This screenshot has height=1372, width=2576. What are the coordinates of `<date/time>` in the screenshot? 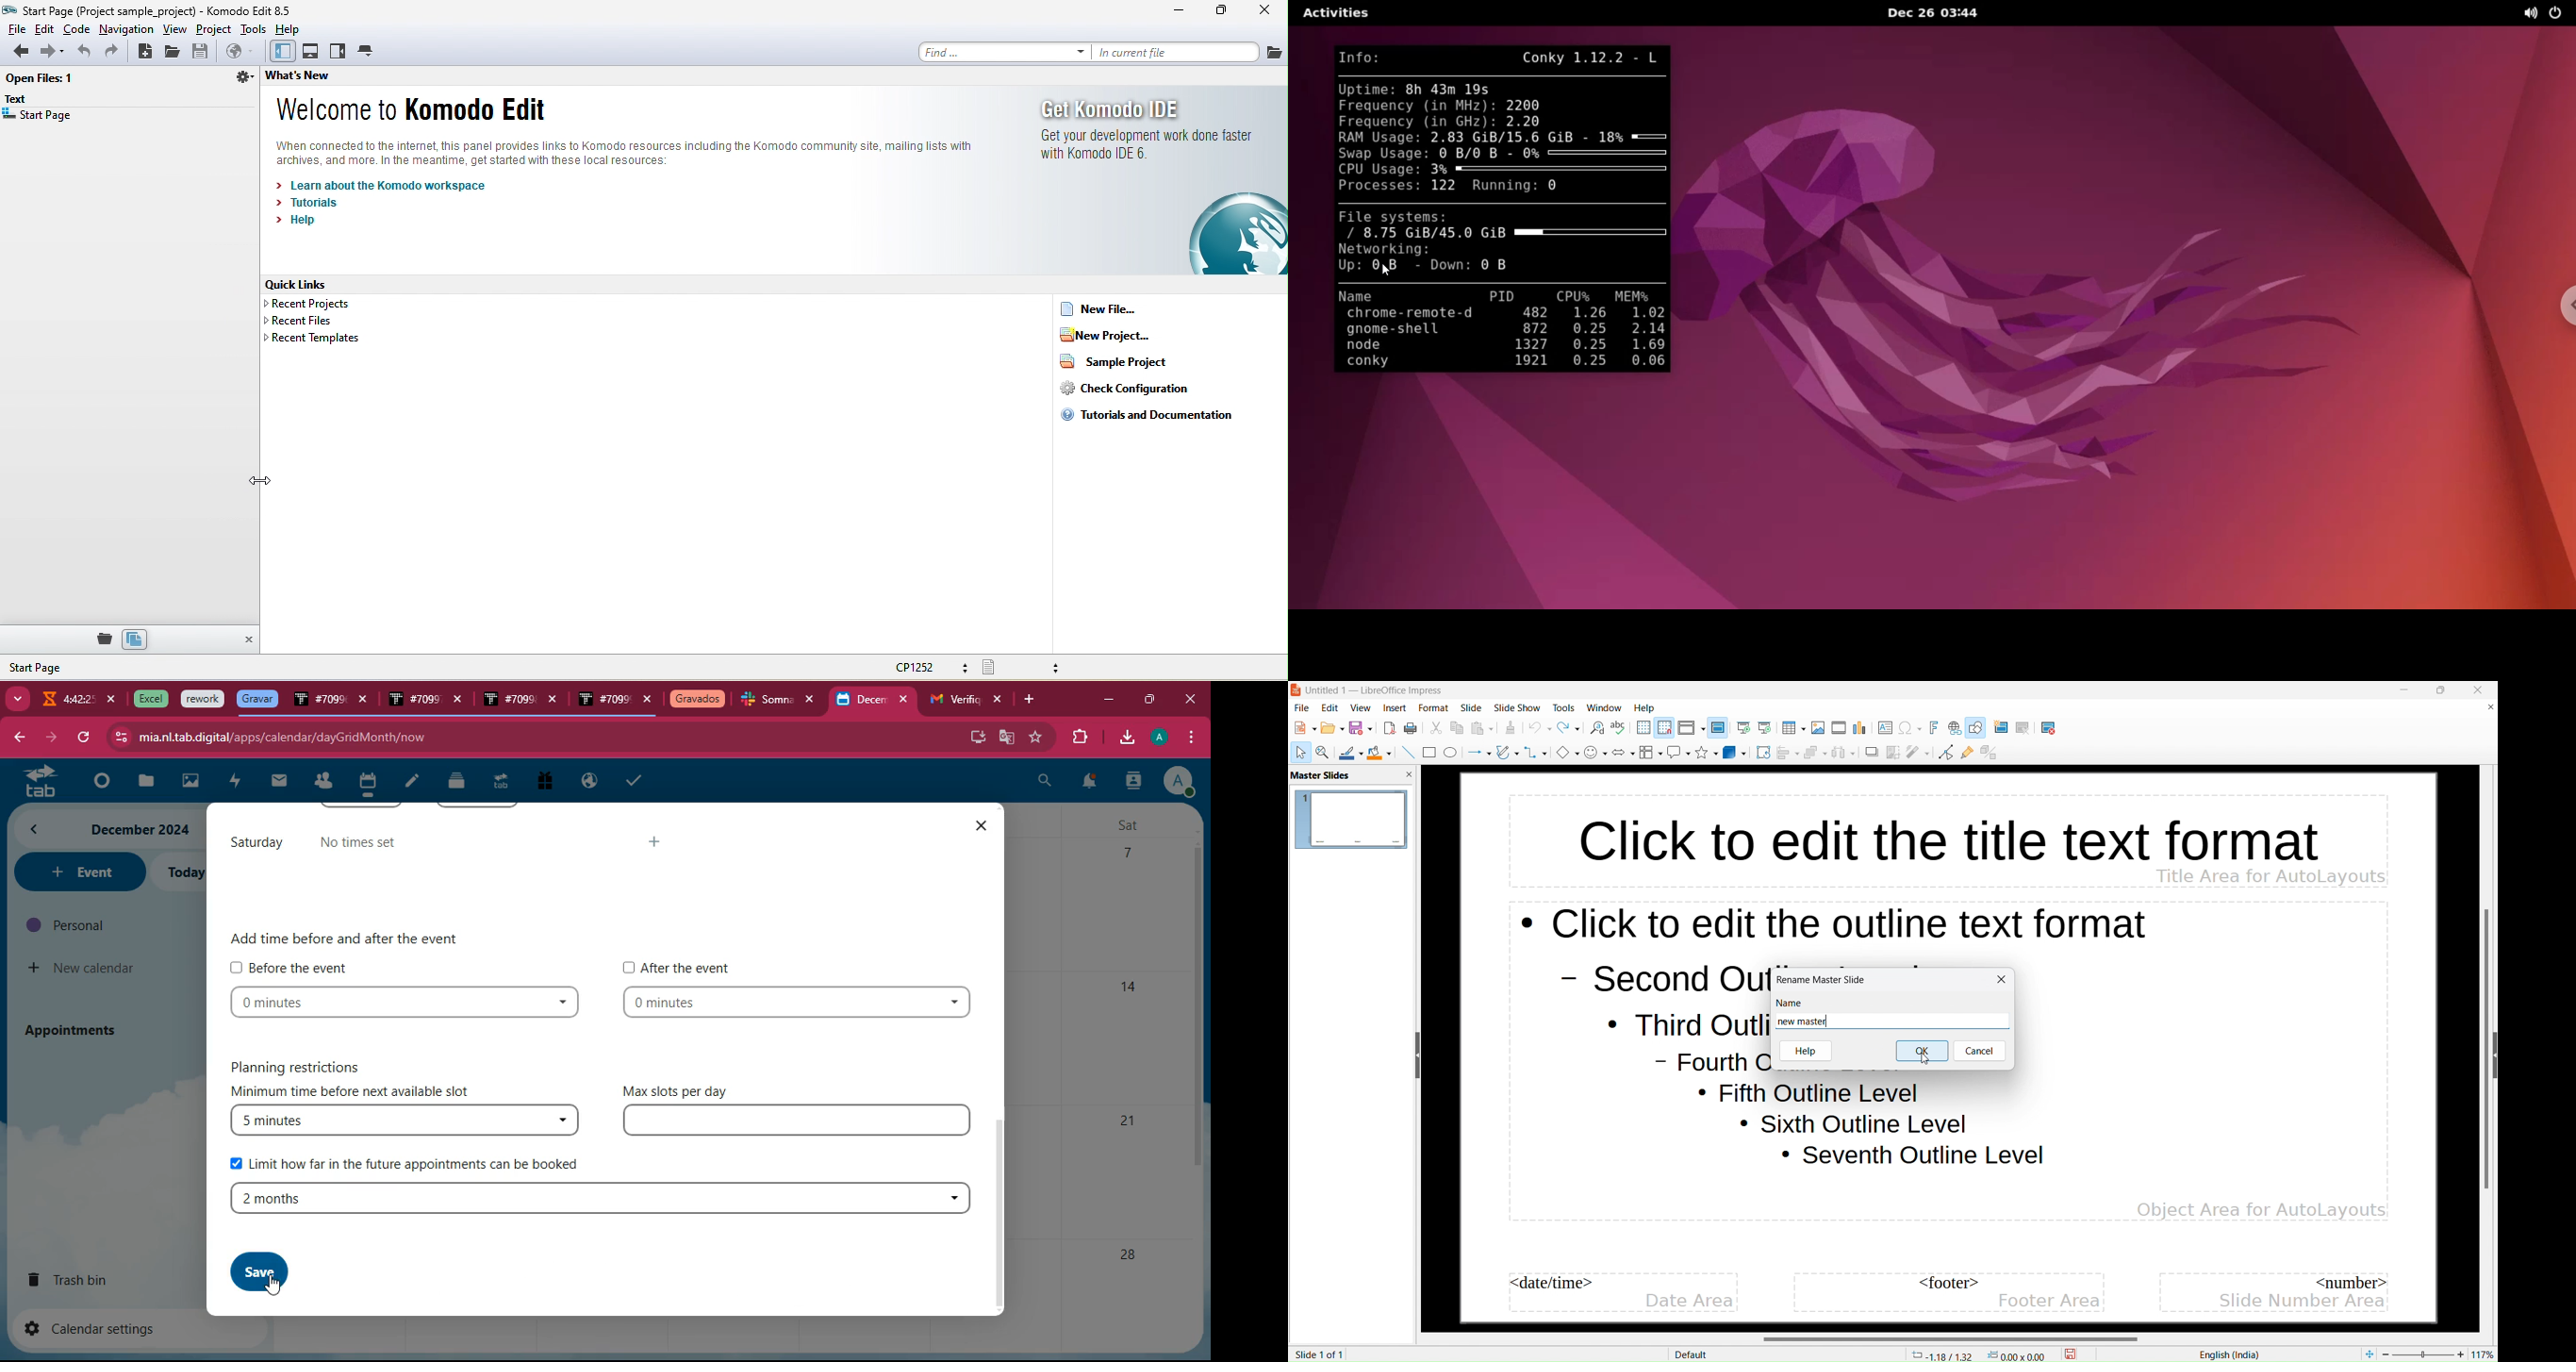 It's located at (1554, 1283).